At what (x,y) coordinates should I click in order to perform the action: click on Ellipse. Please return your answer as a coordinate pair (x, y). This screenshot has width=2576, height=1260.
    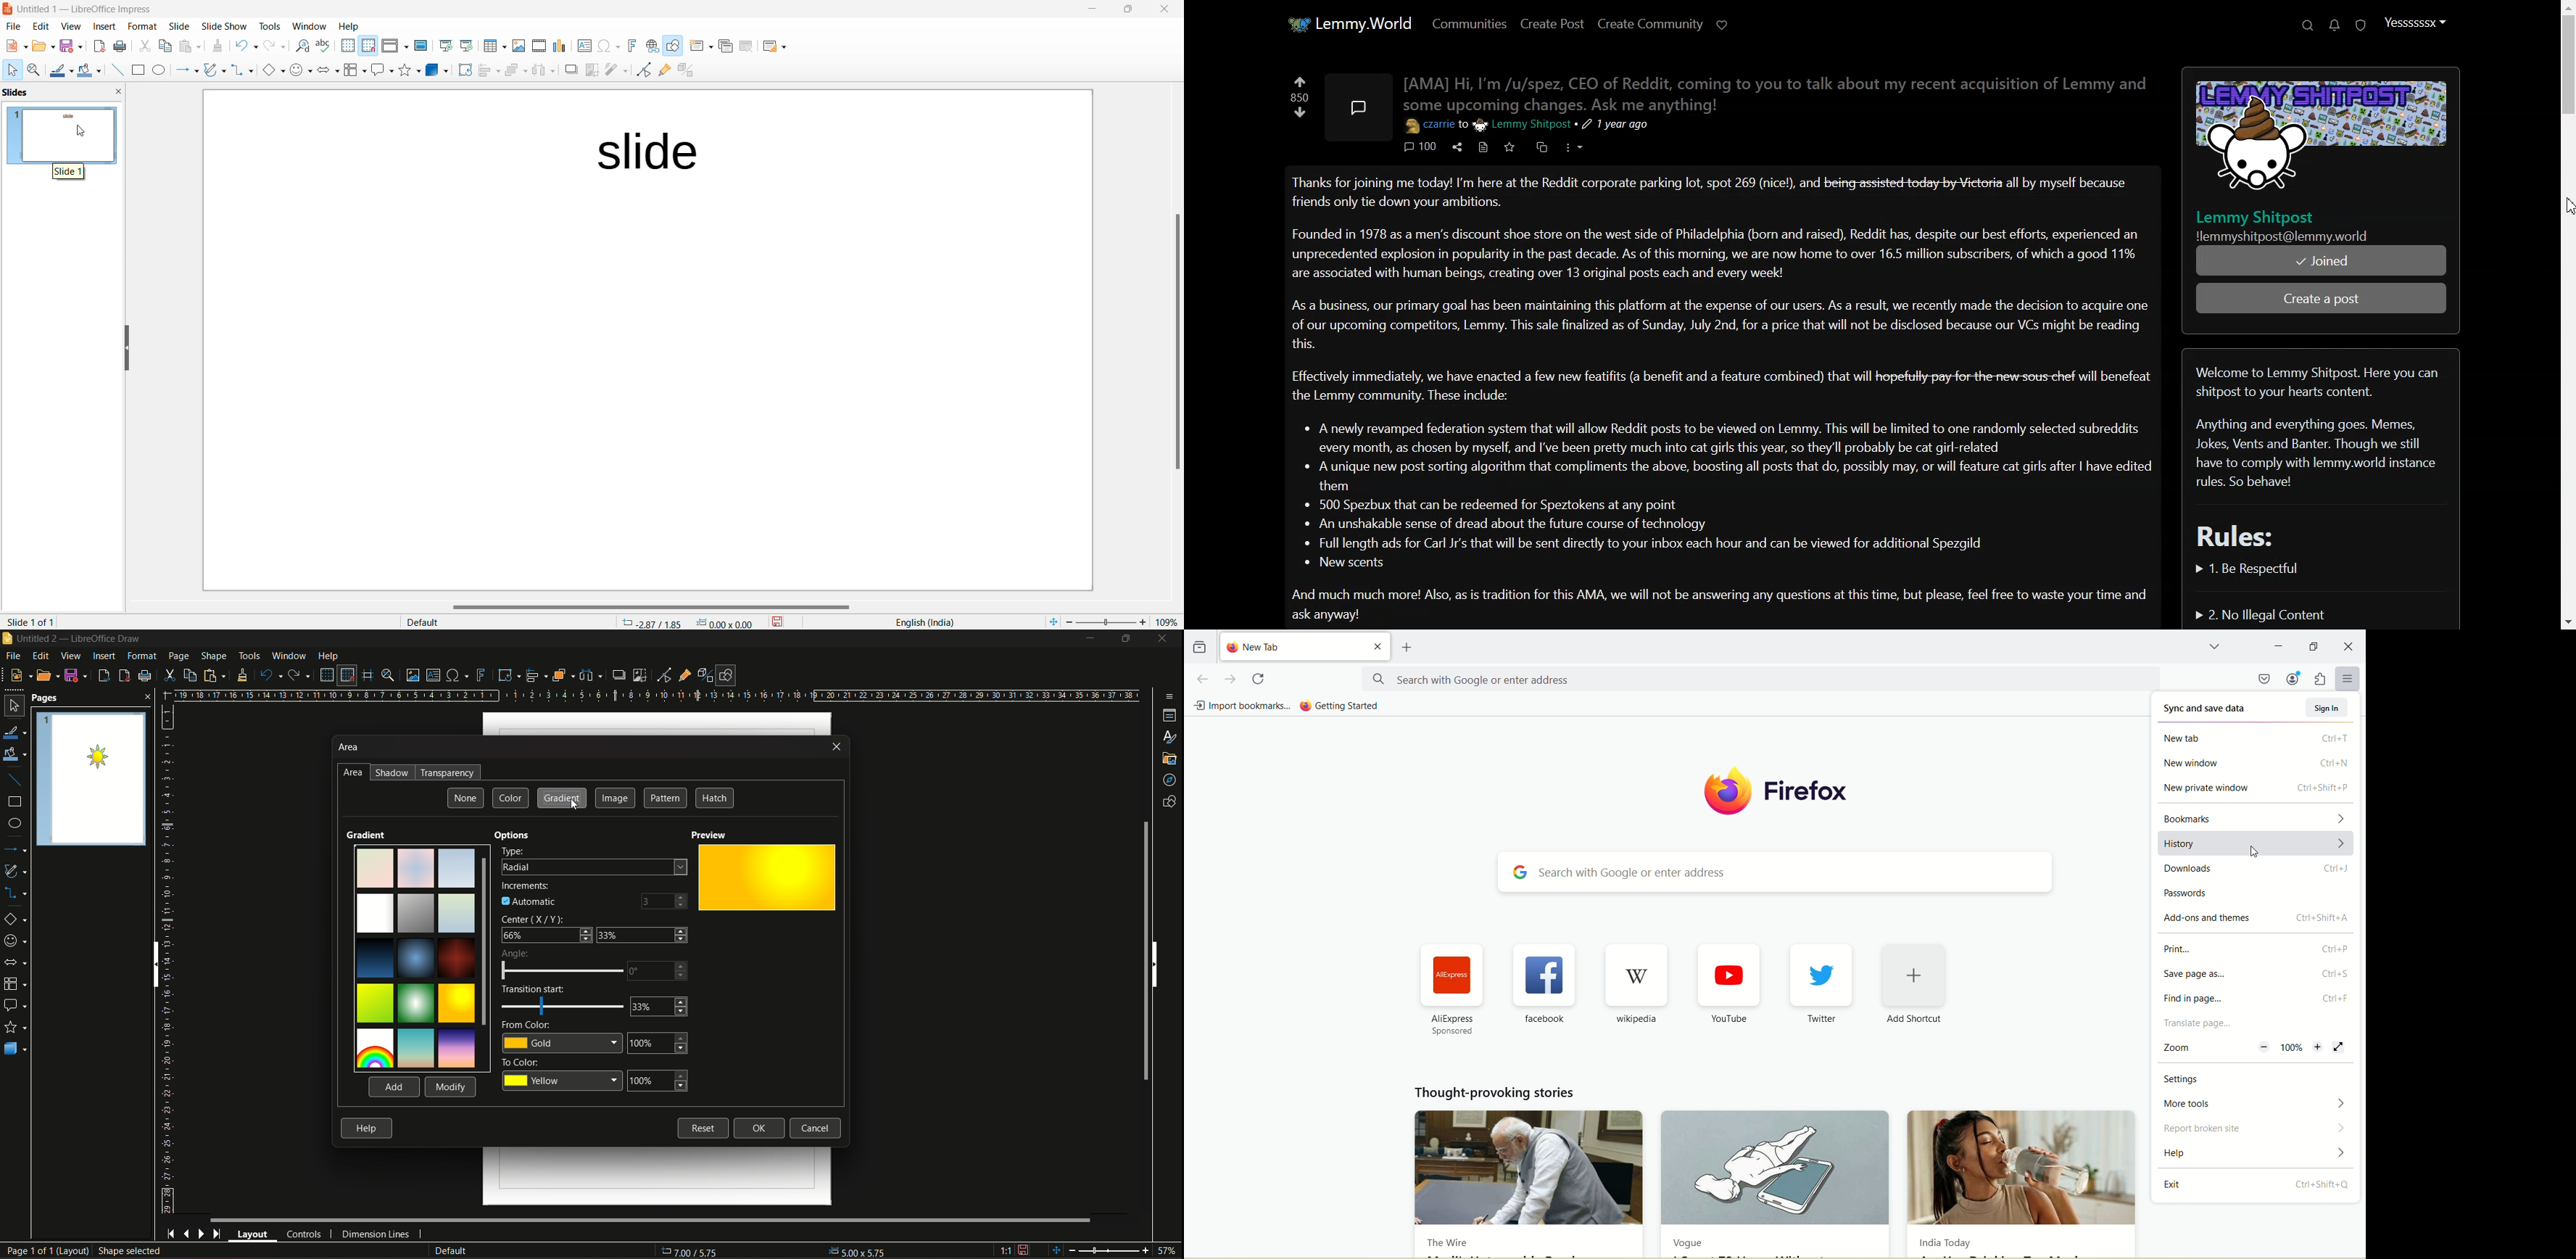
    Looking at the image, I should click on (158, 70).